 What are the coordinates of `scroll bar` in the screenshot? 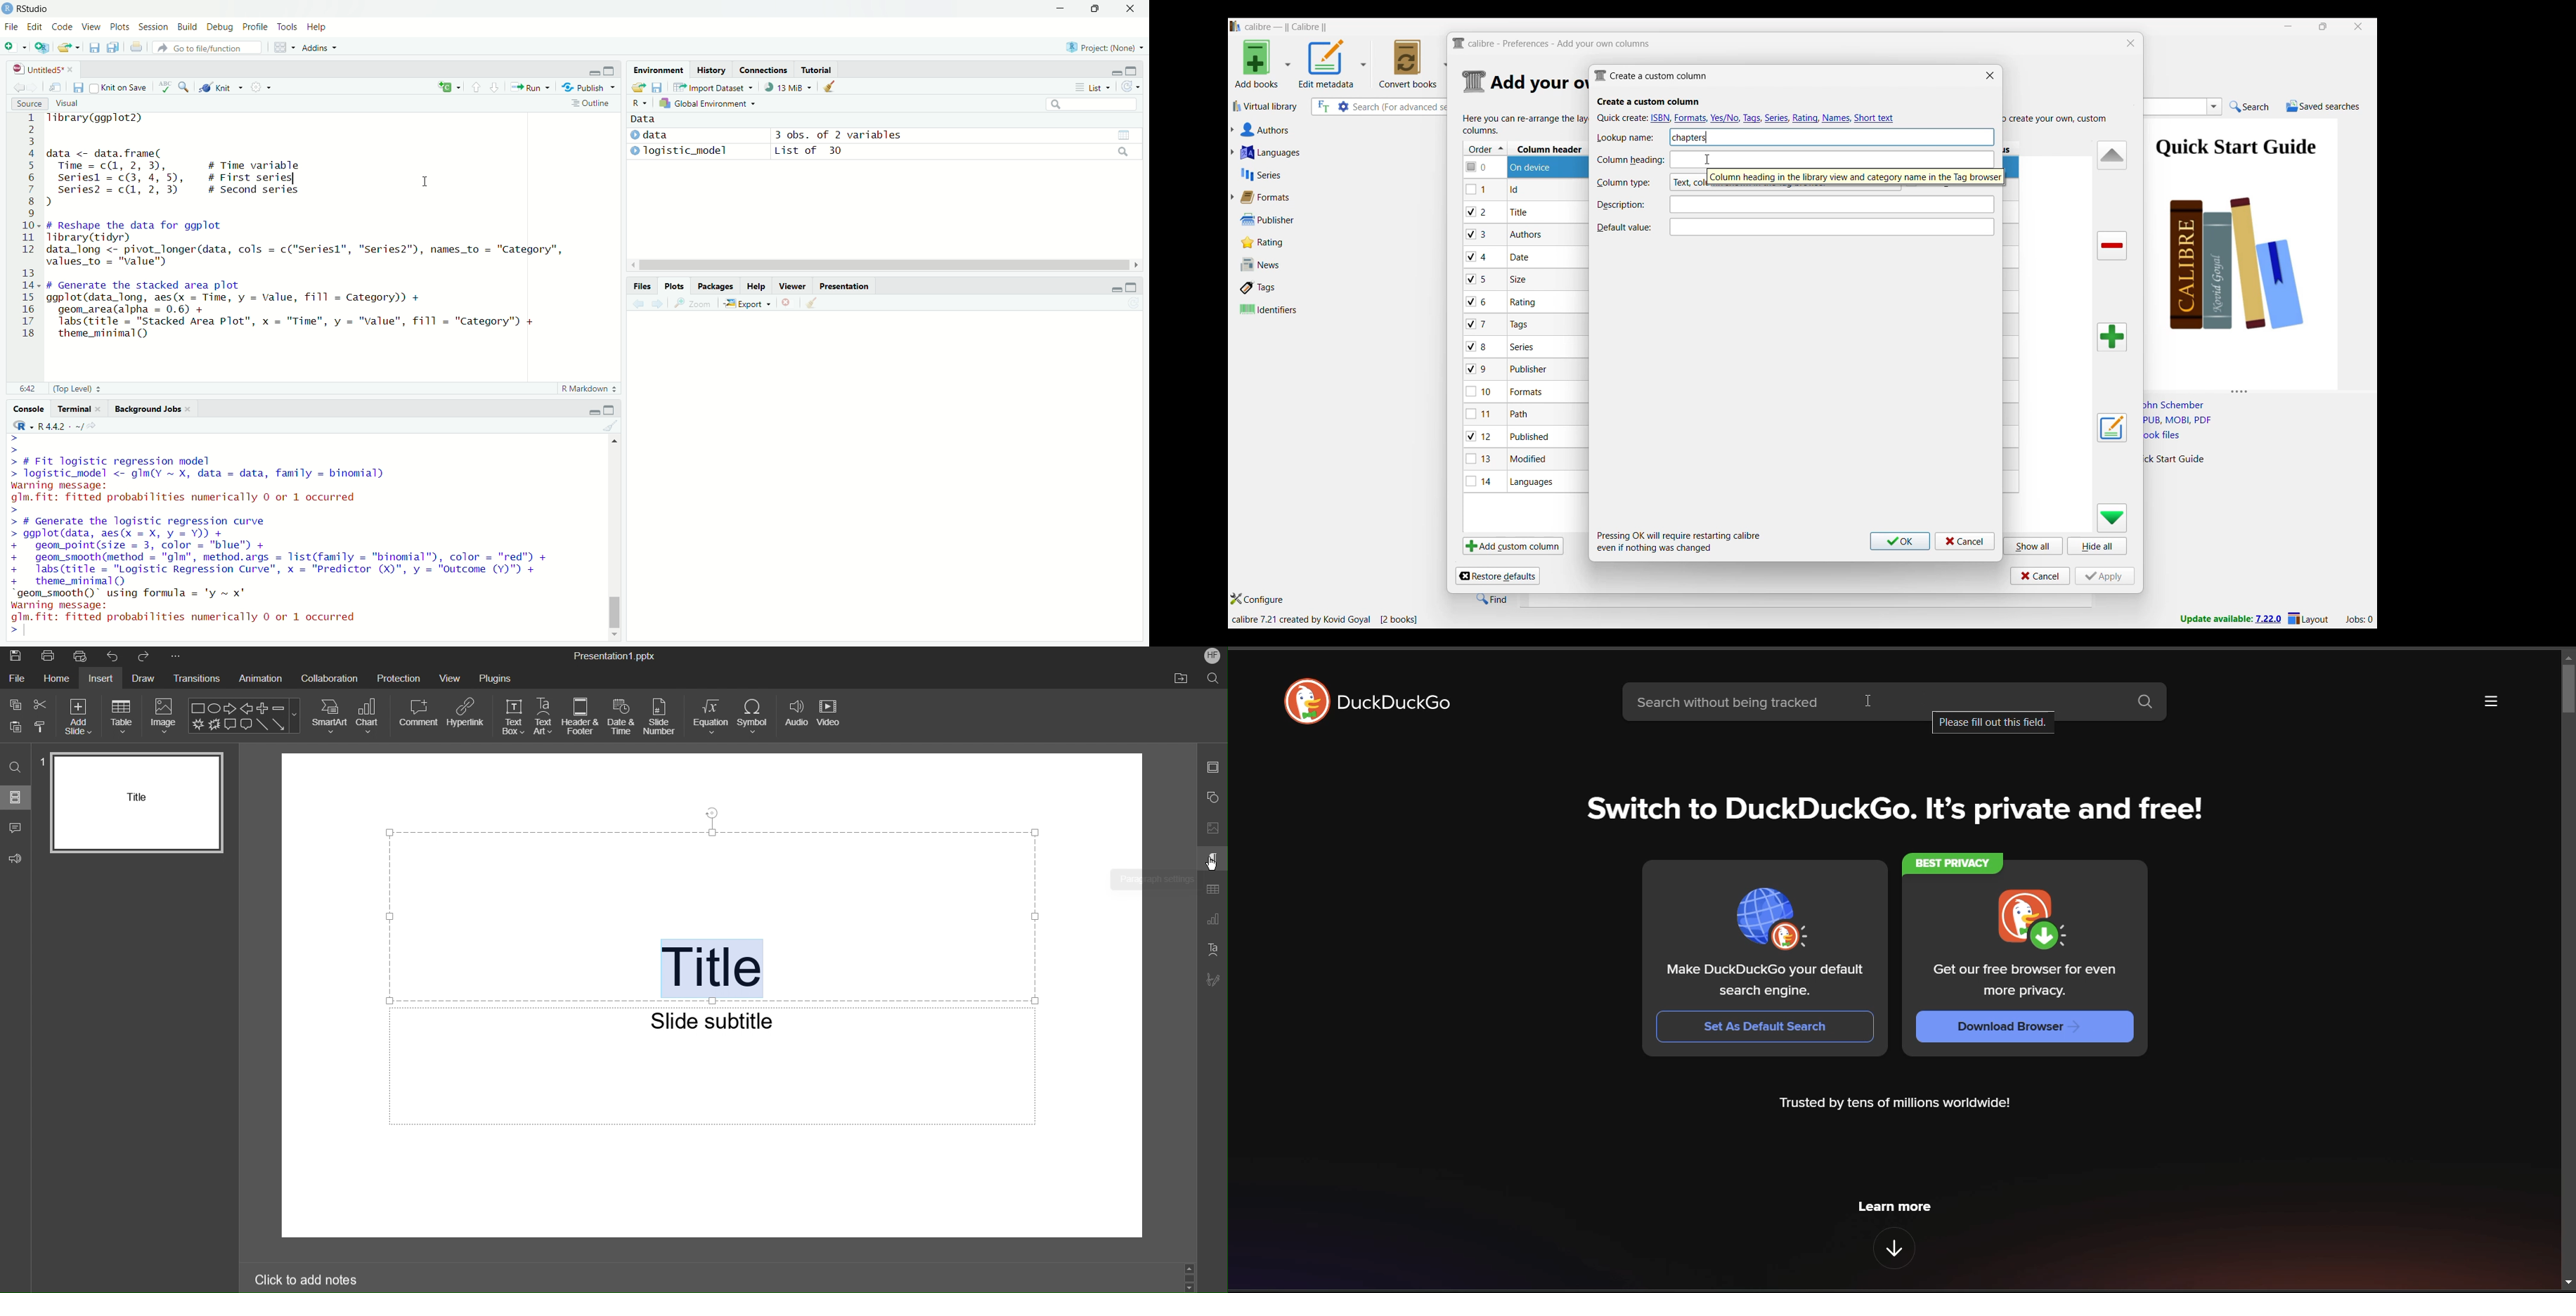 It's located at (614, 537).